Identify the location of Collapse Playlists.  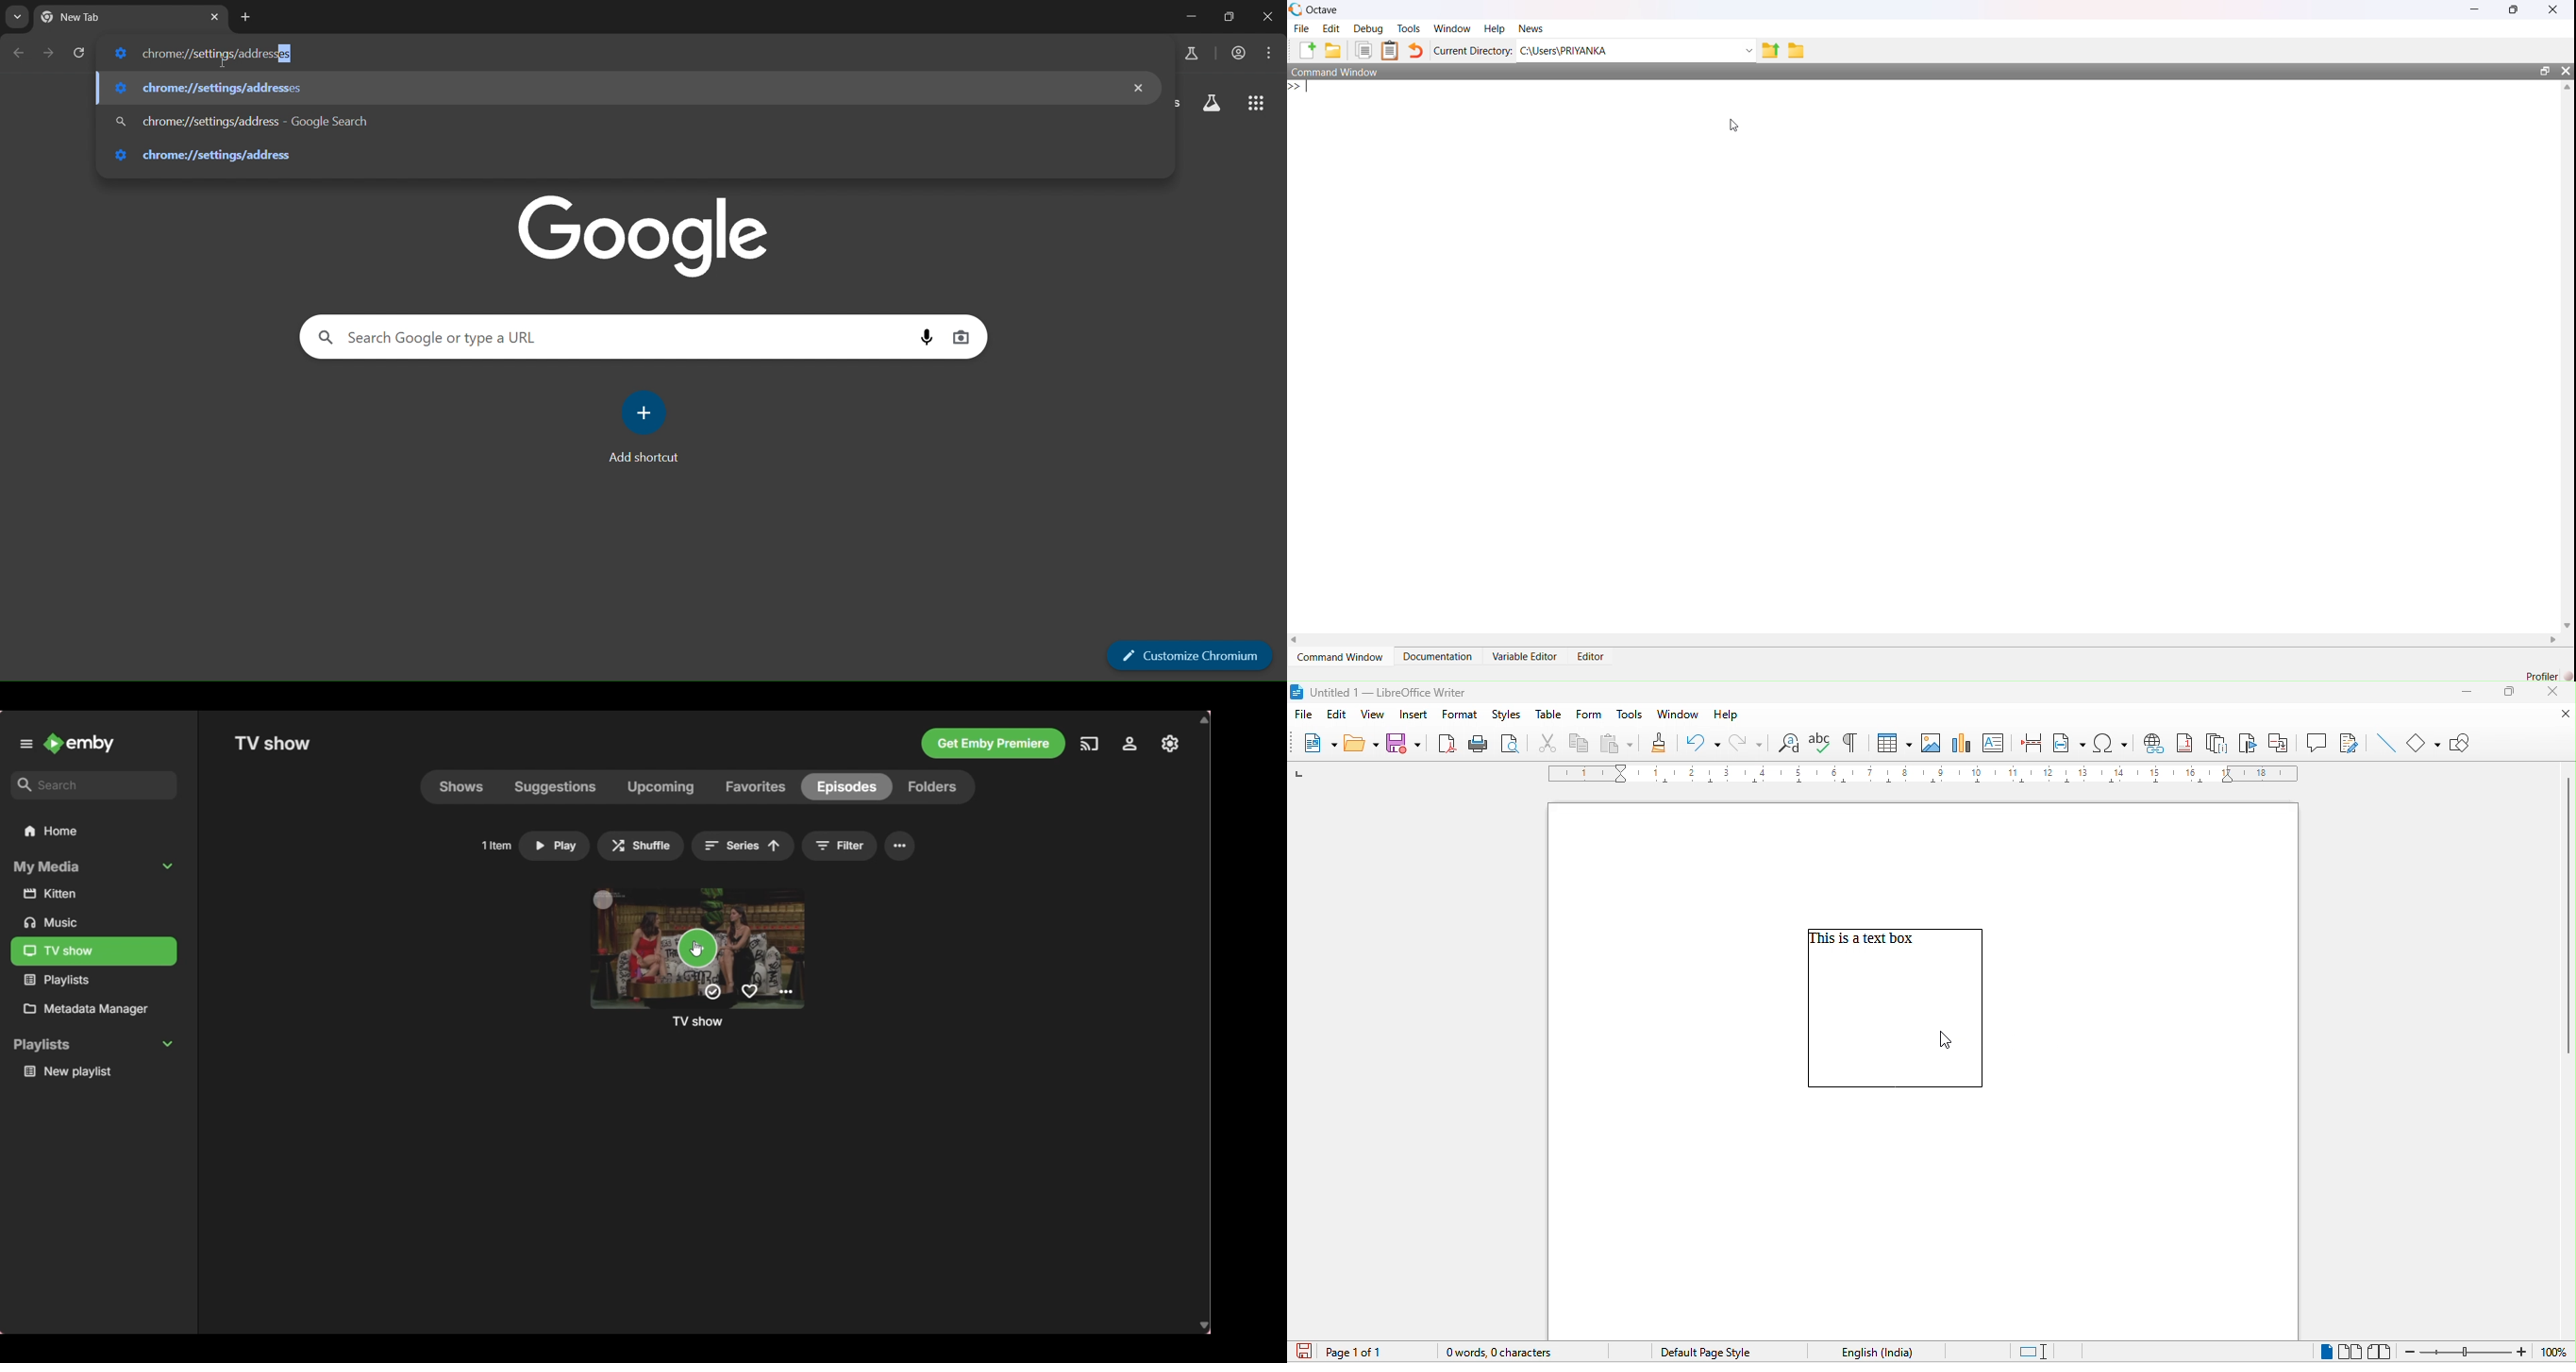
(93, 1044).